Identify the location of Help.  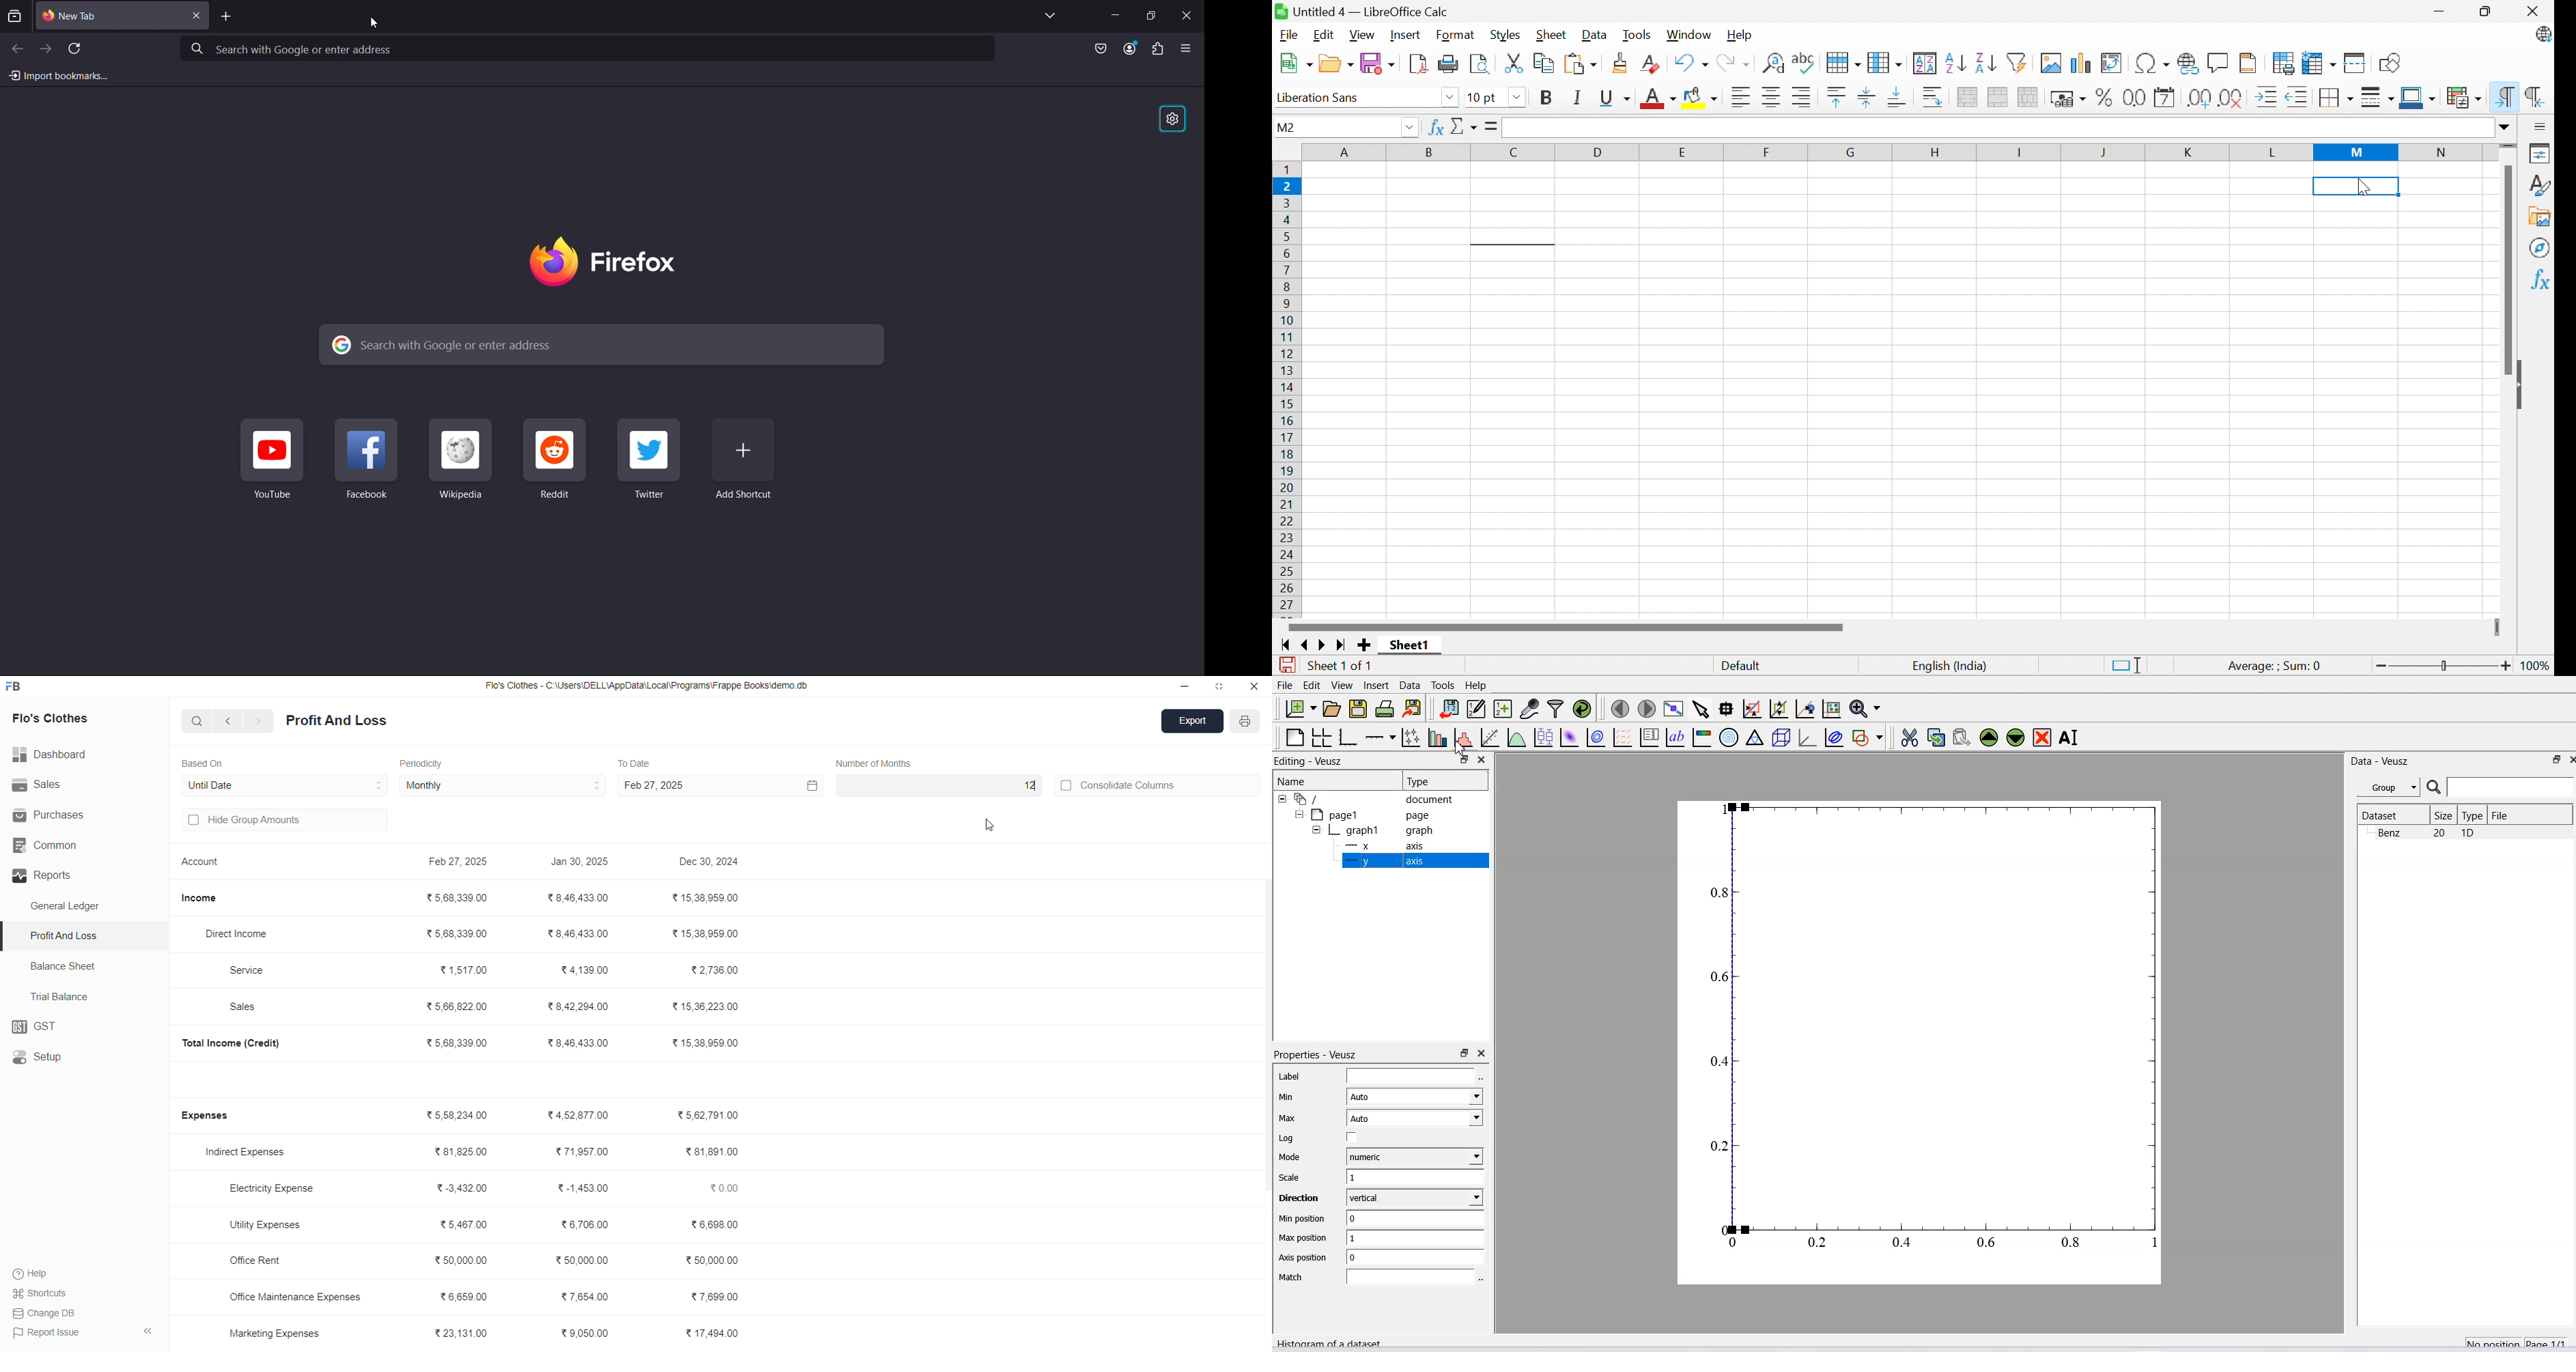
(36, 1273).